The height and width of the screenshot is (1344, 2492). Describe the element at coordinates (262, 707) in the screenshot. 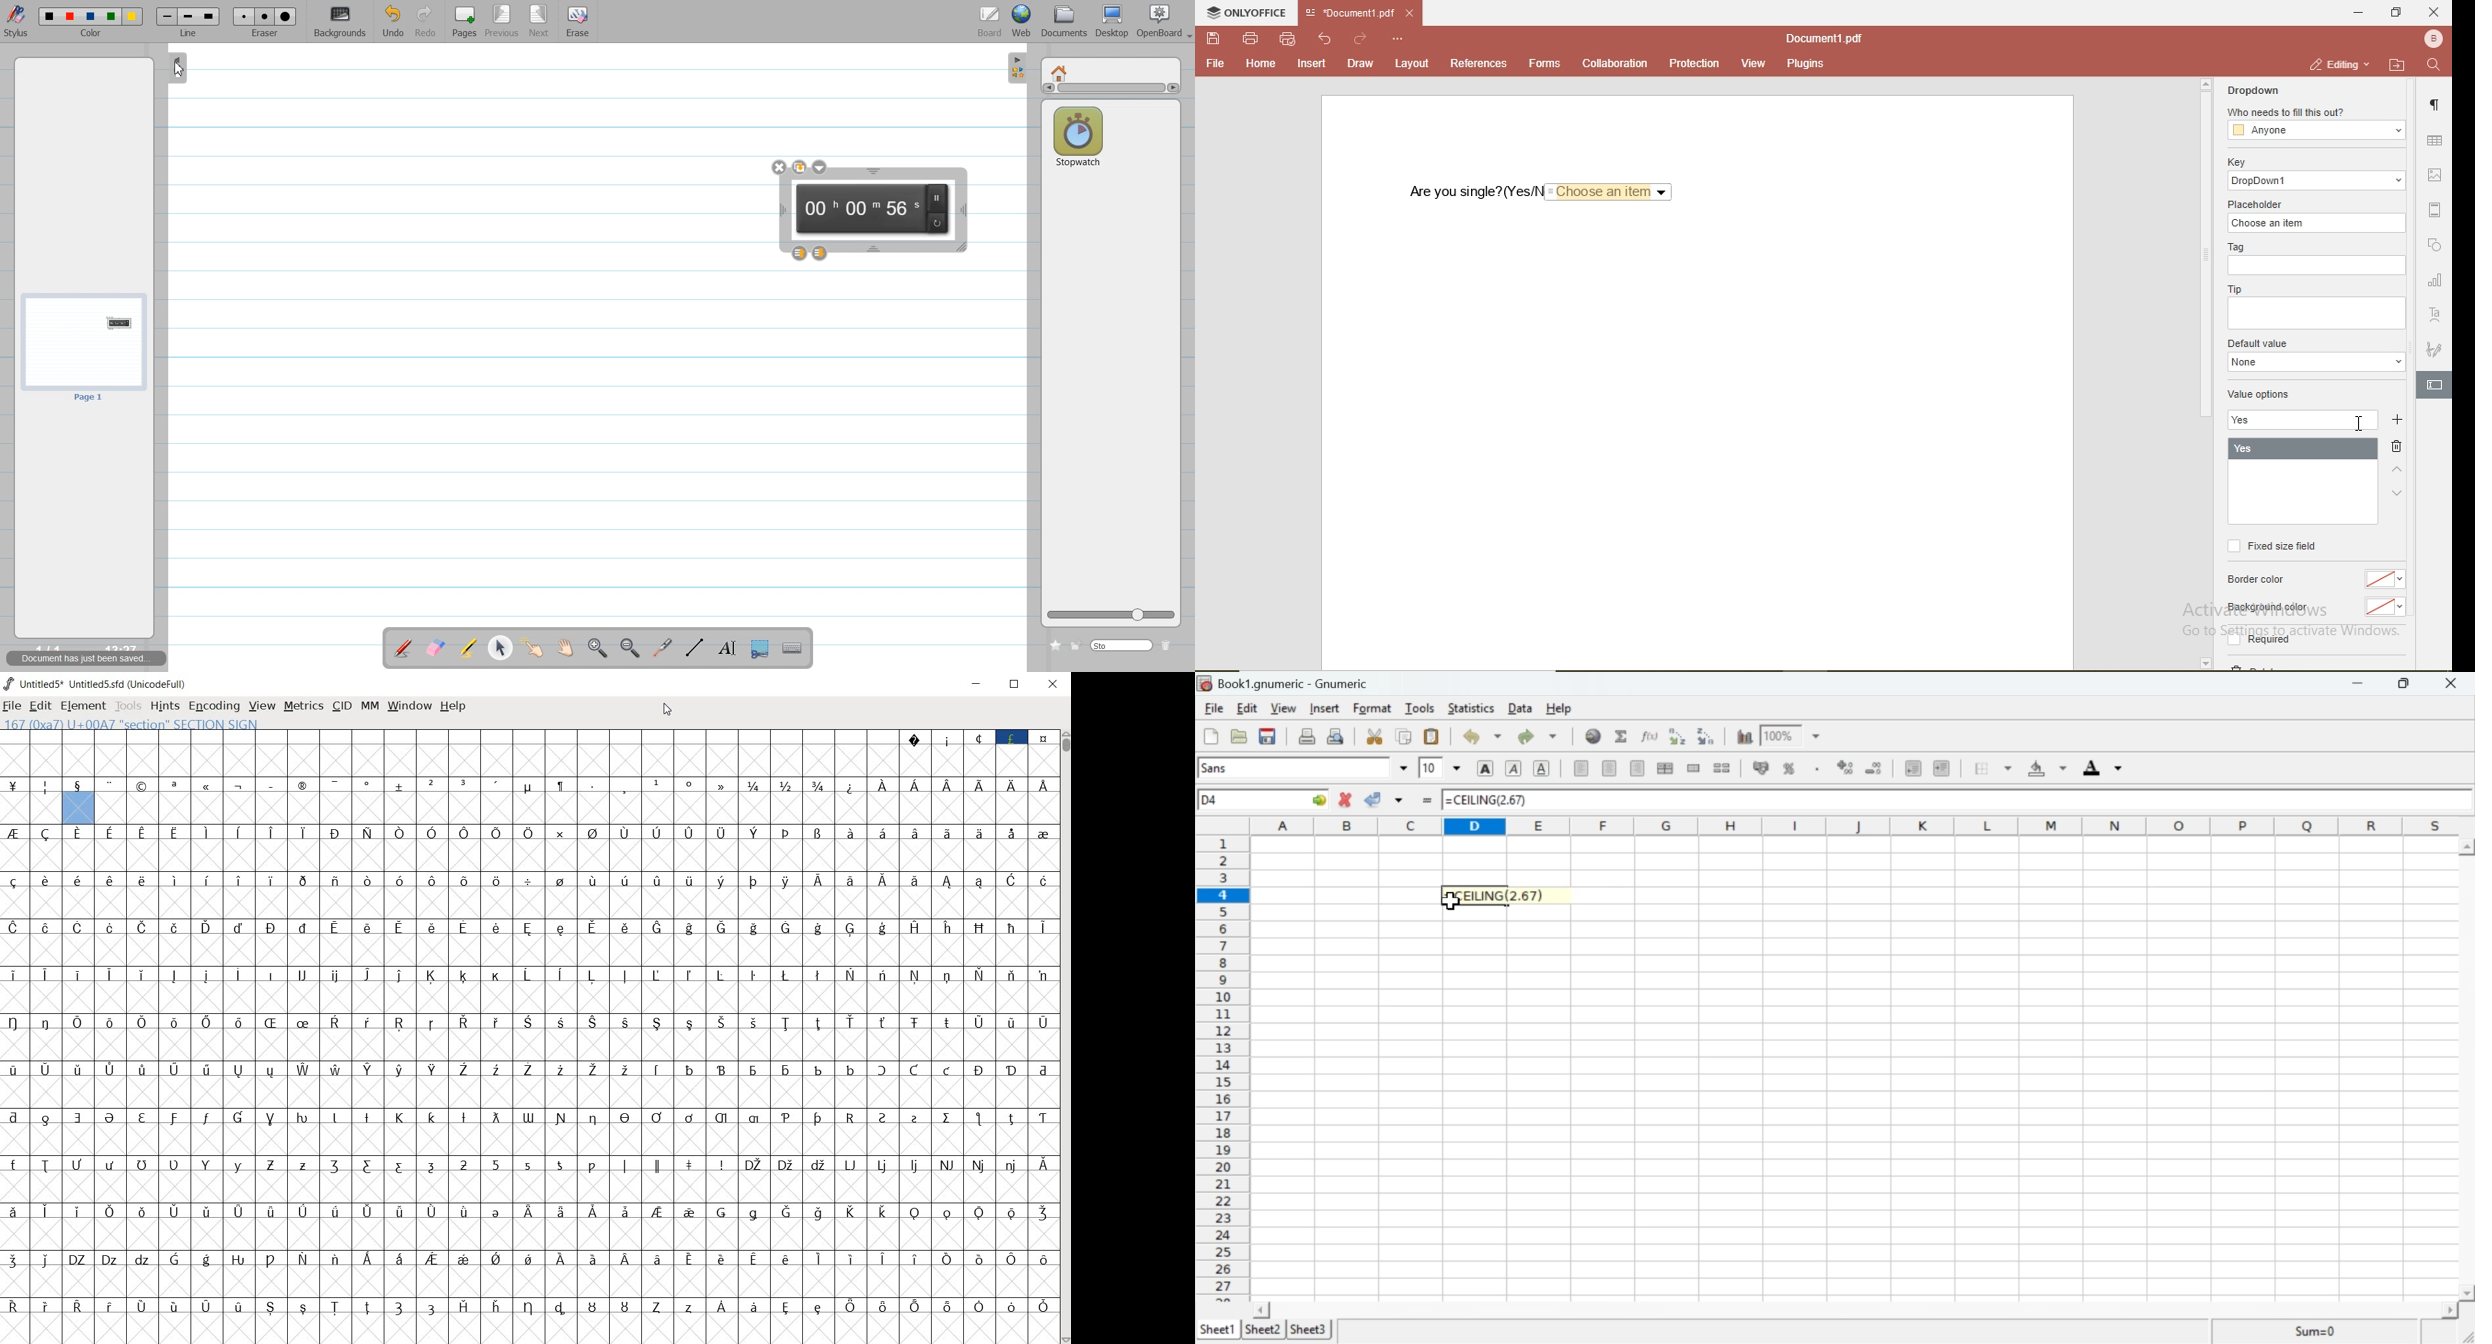

I see `VIEW` at that location.